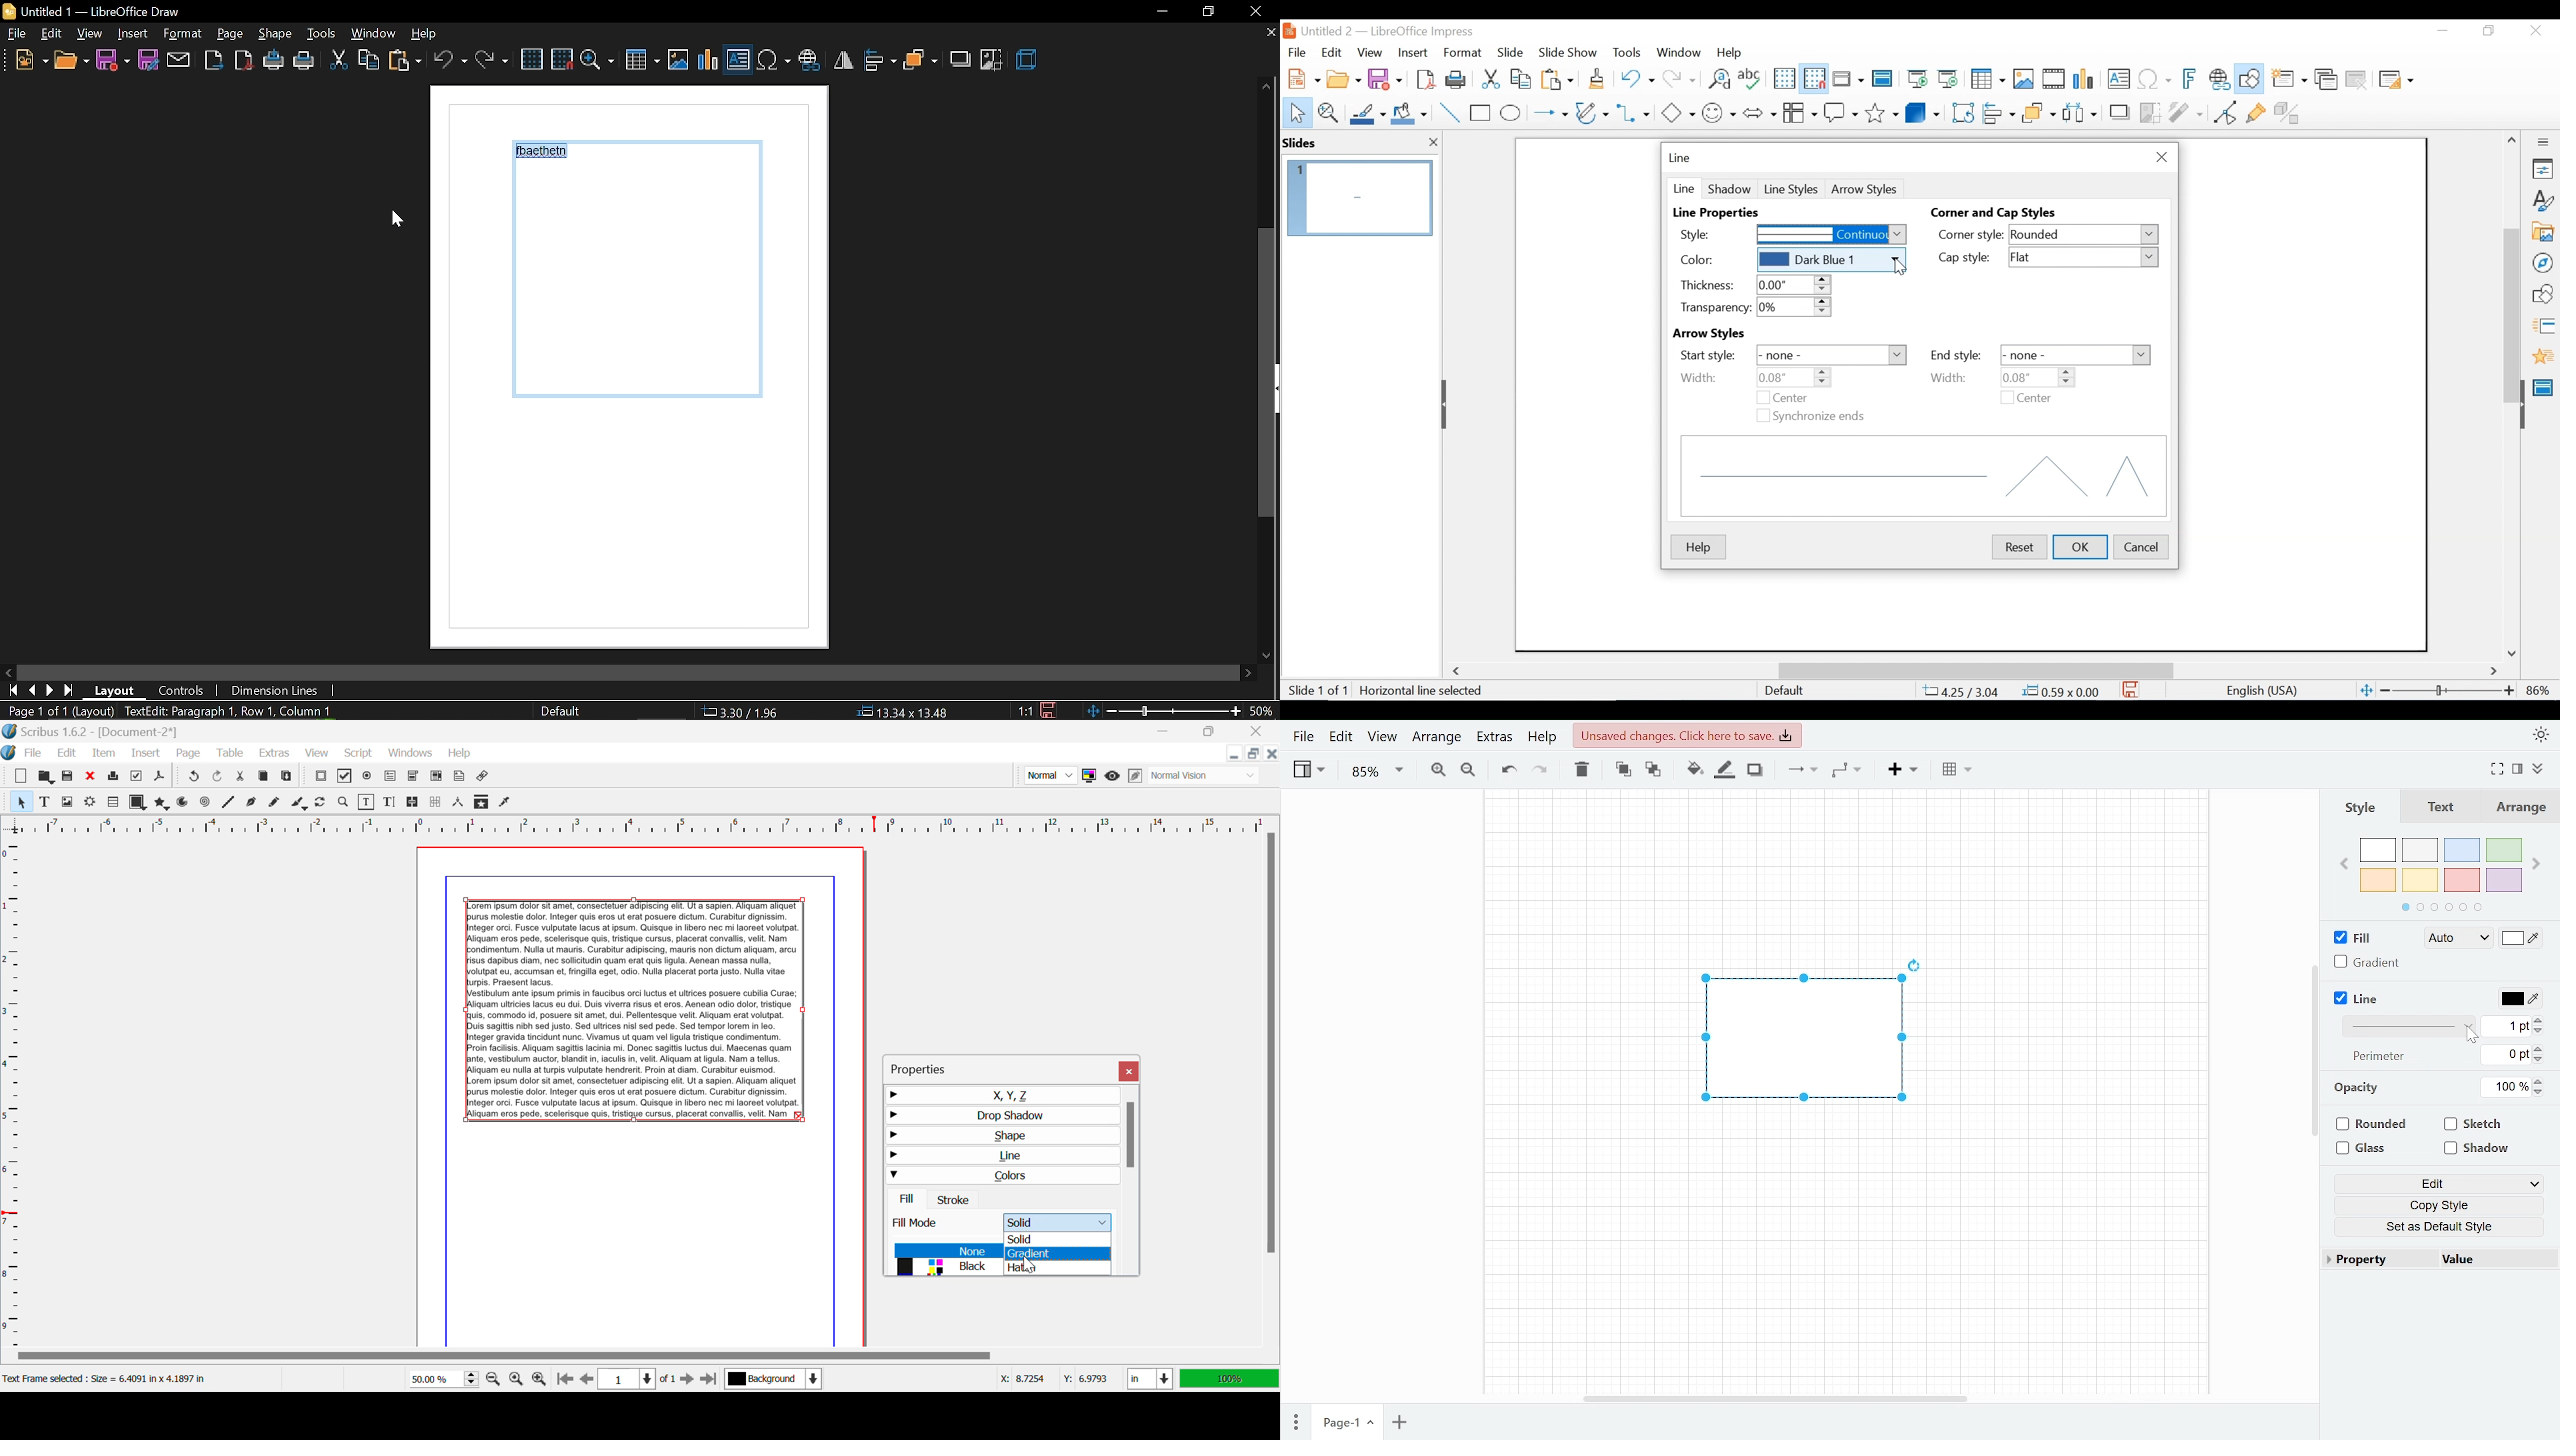 This screenshot has height=1456, width=2576. What do you see at coordinates (1947, 80) in the screenshot?
I see `Start from Current Slide` at bounding box center [1947, 80].